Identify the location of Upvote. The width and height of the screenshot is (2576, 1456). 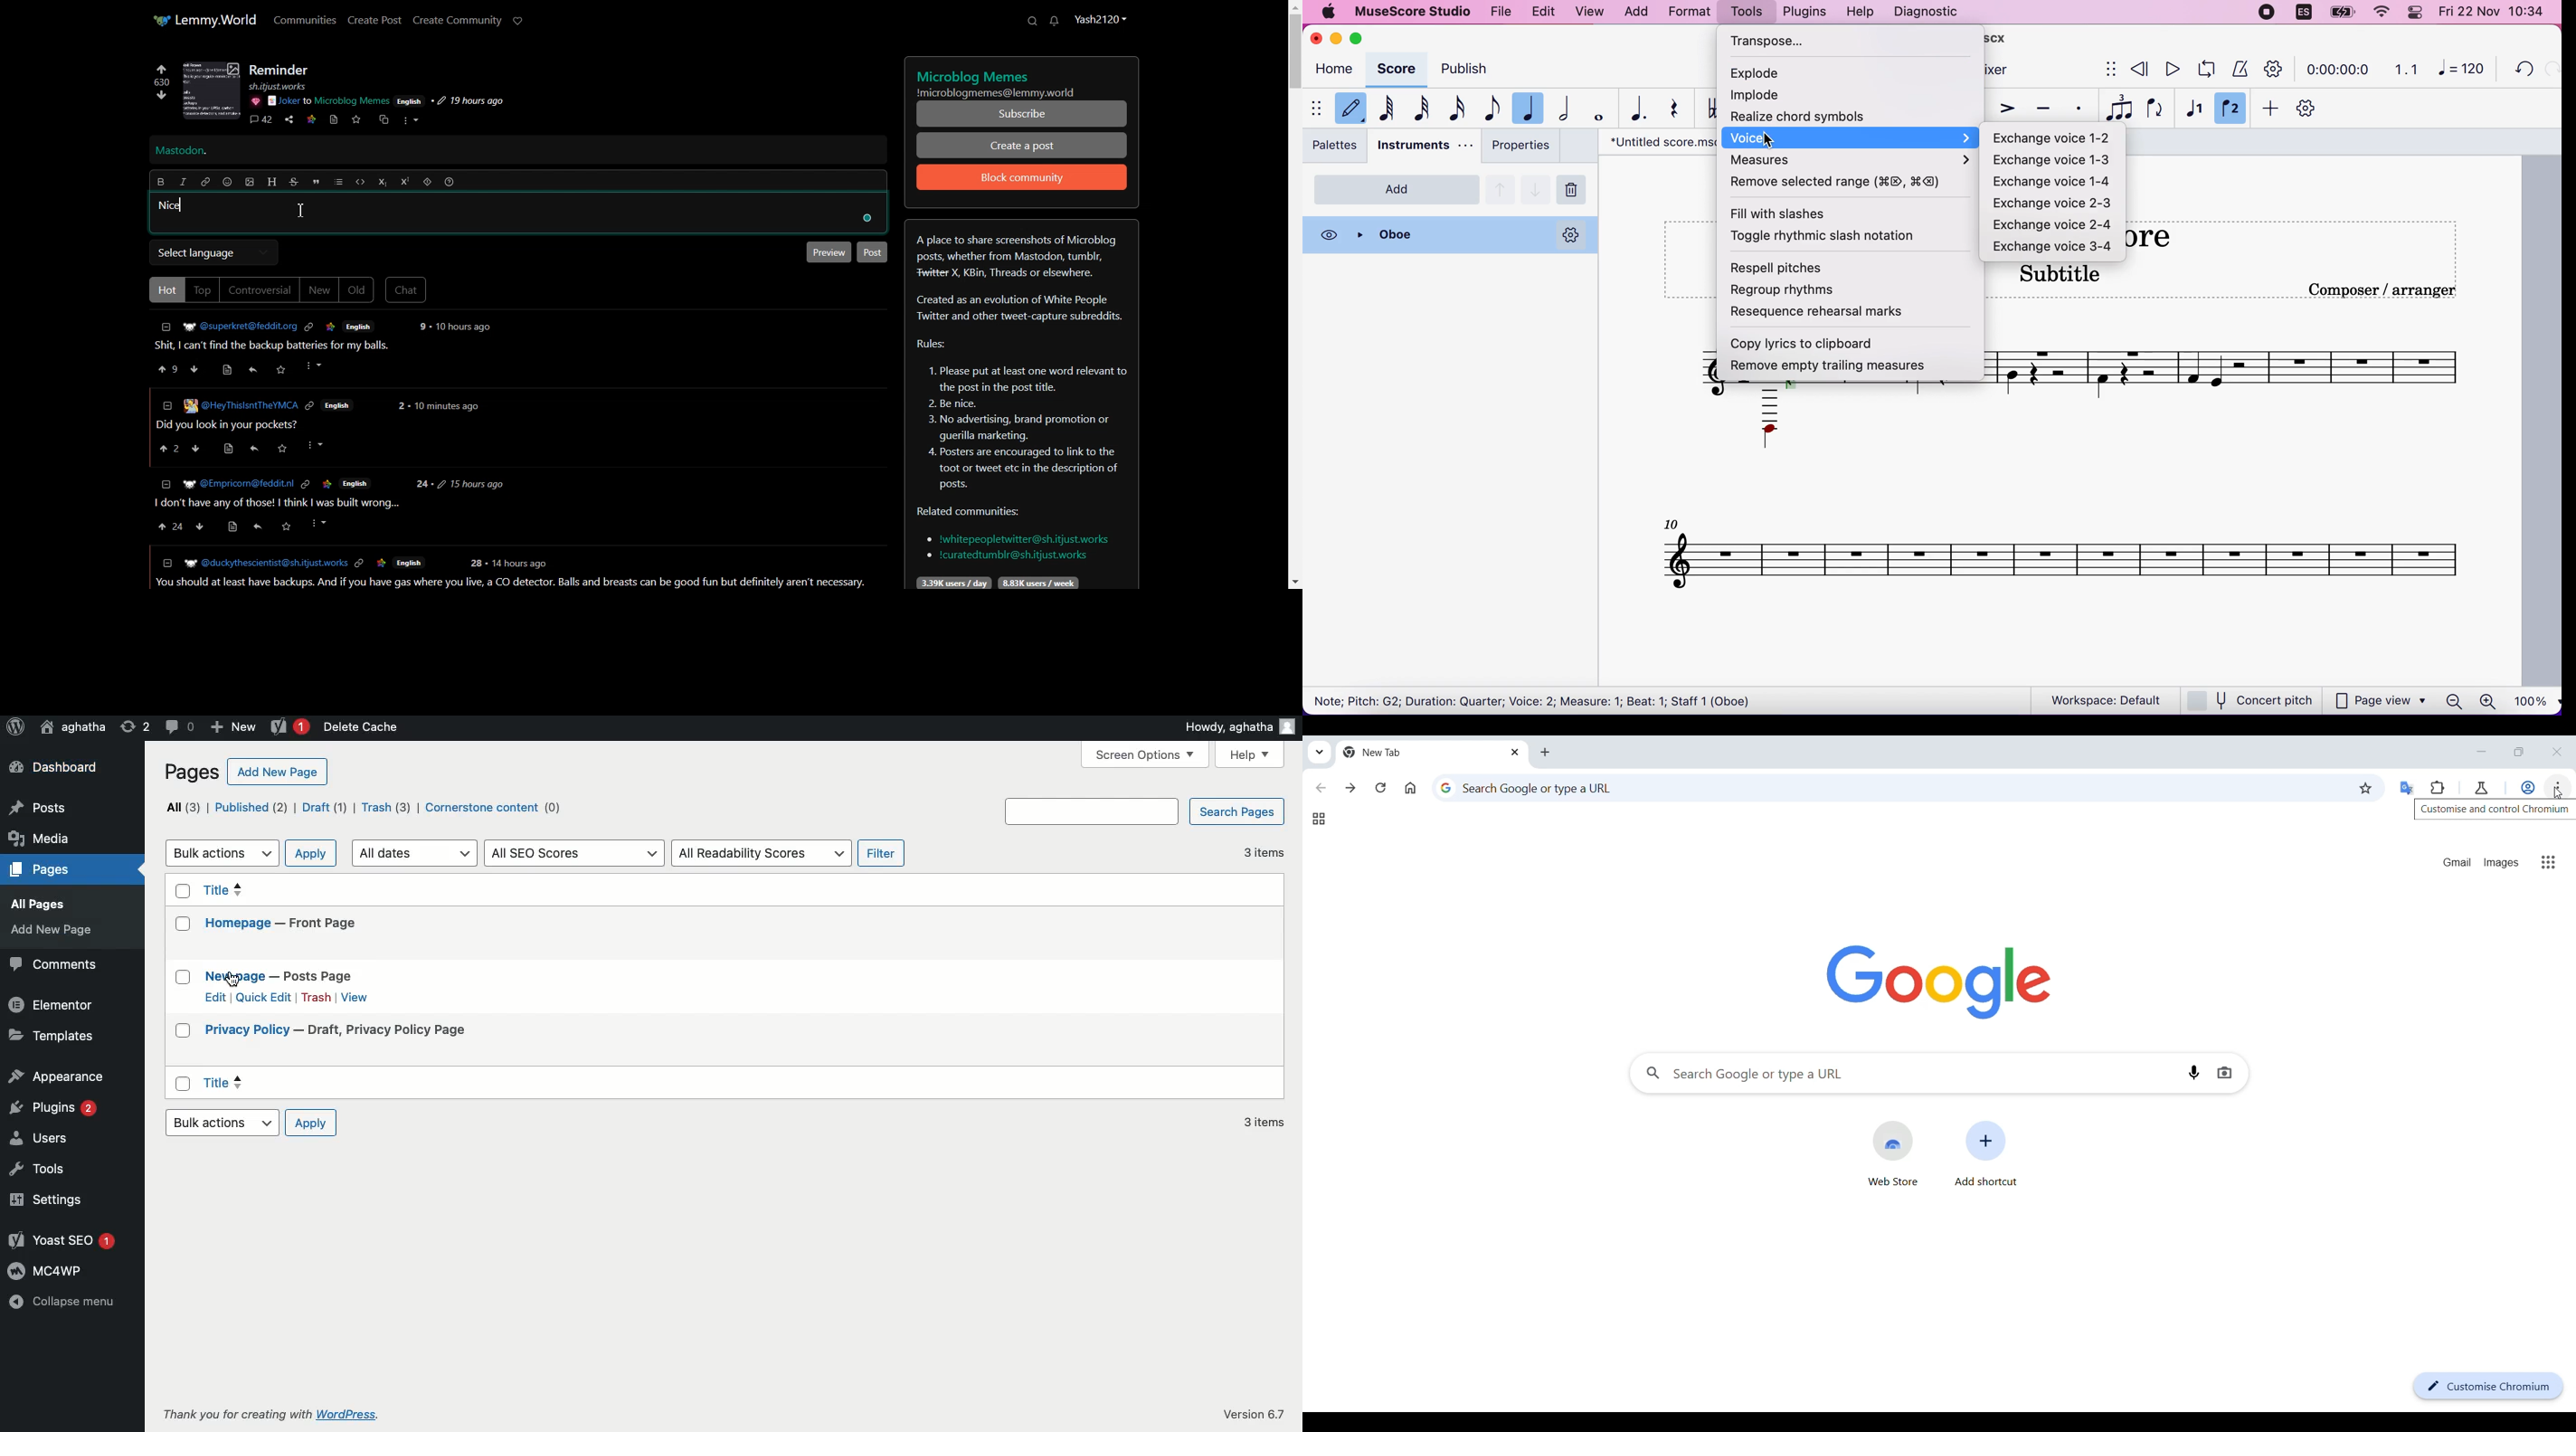
(161, 75).